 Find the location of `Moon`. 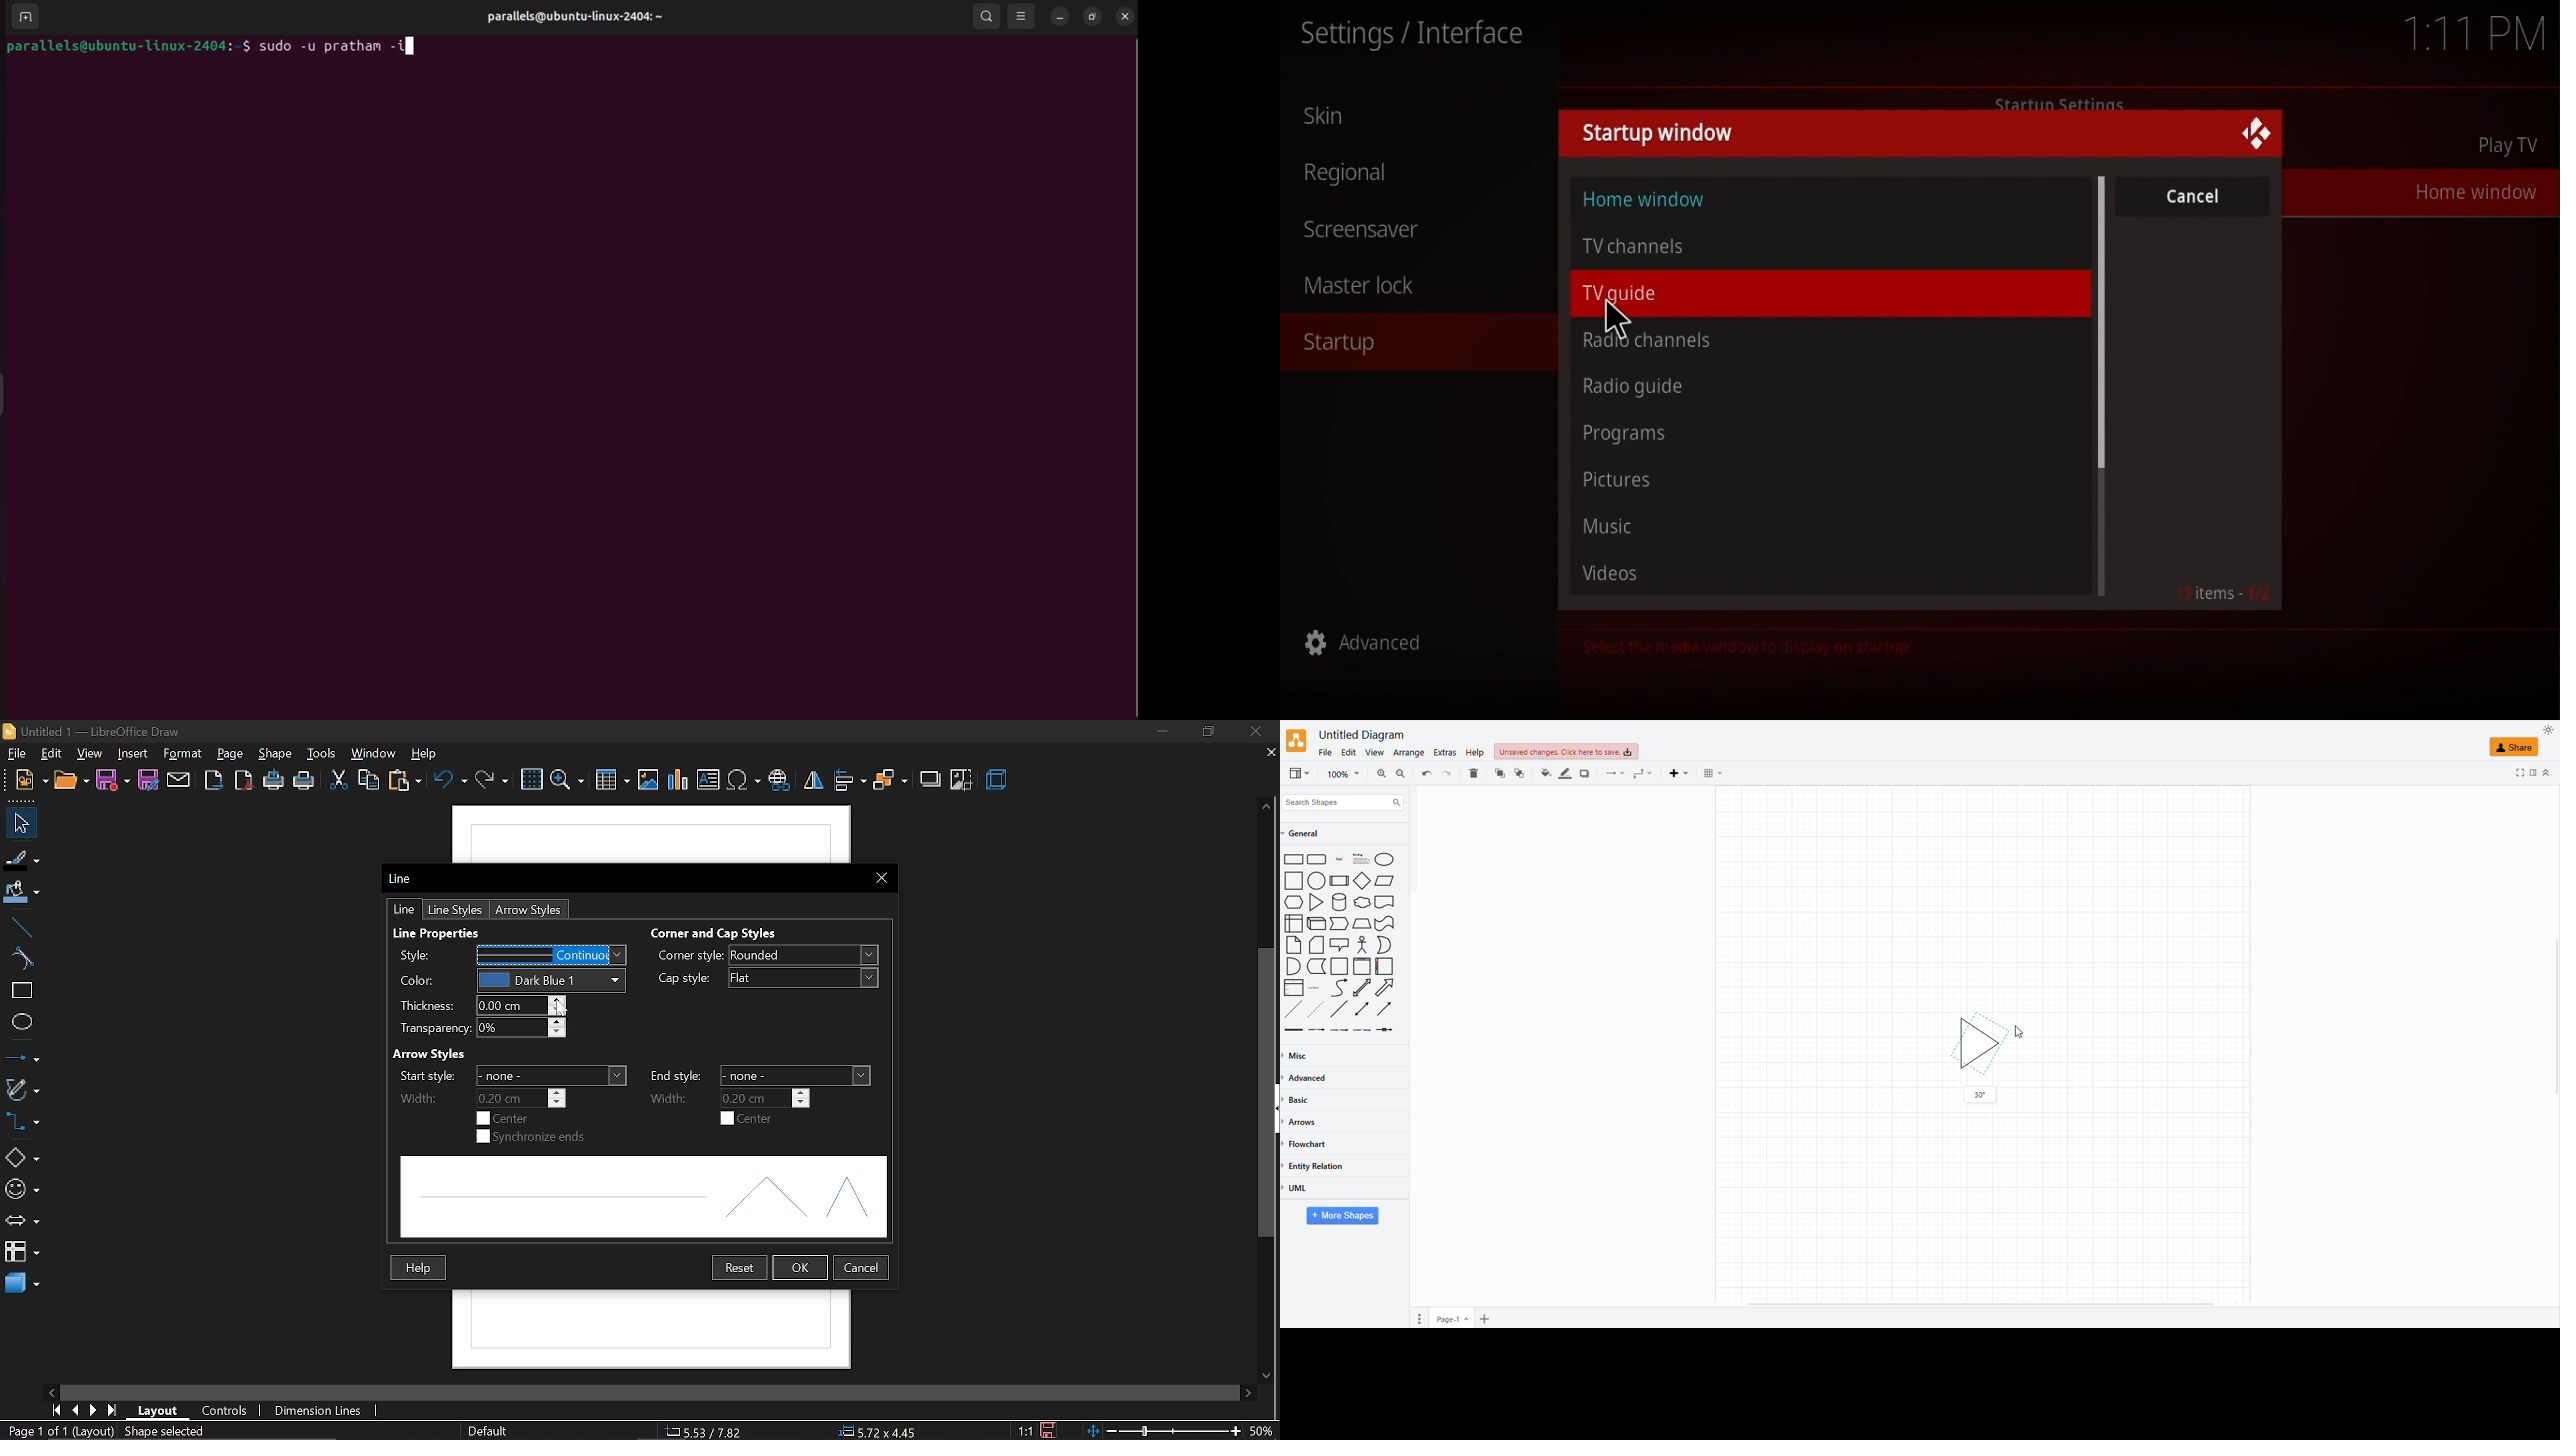

Moon is located at coordinates (1384, 945).